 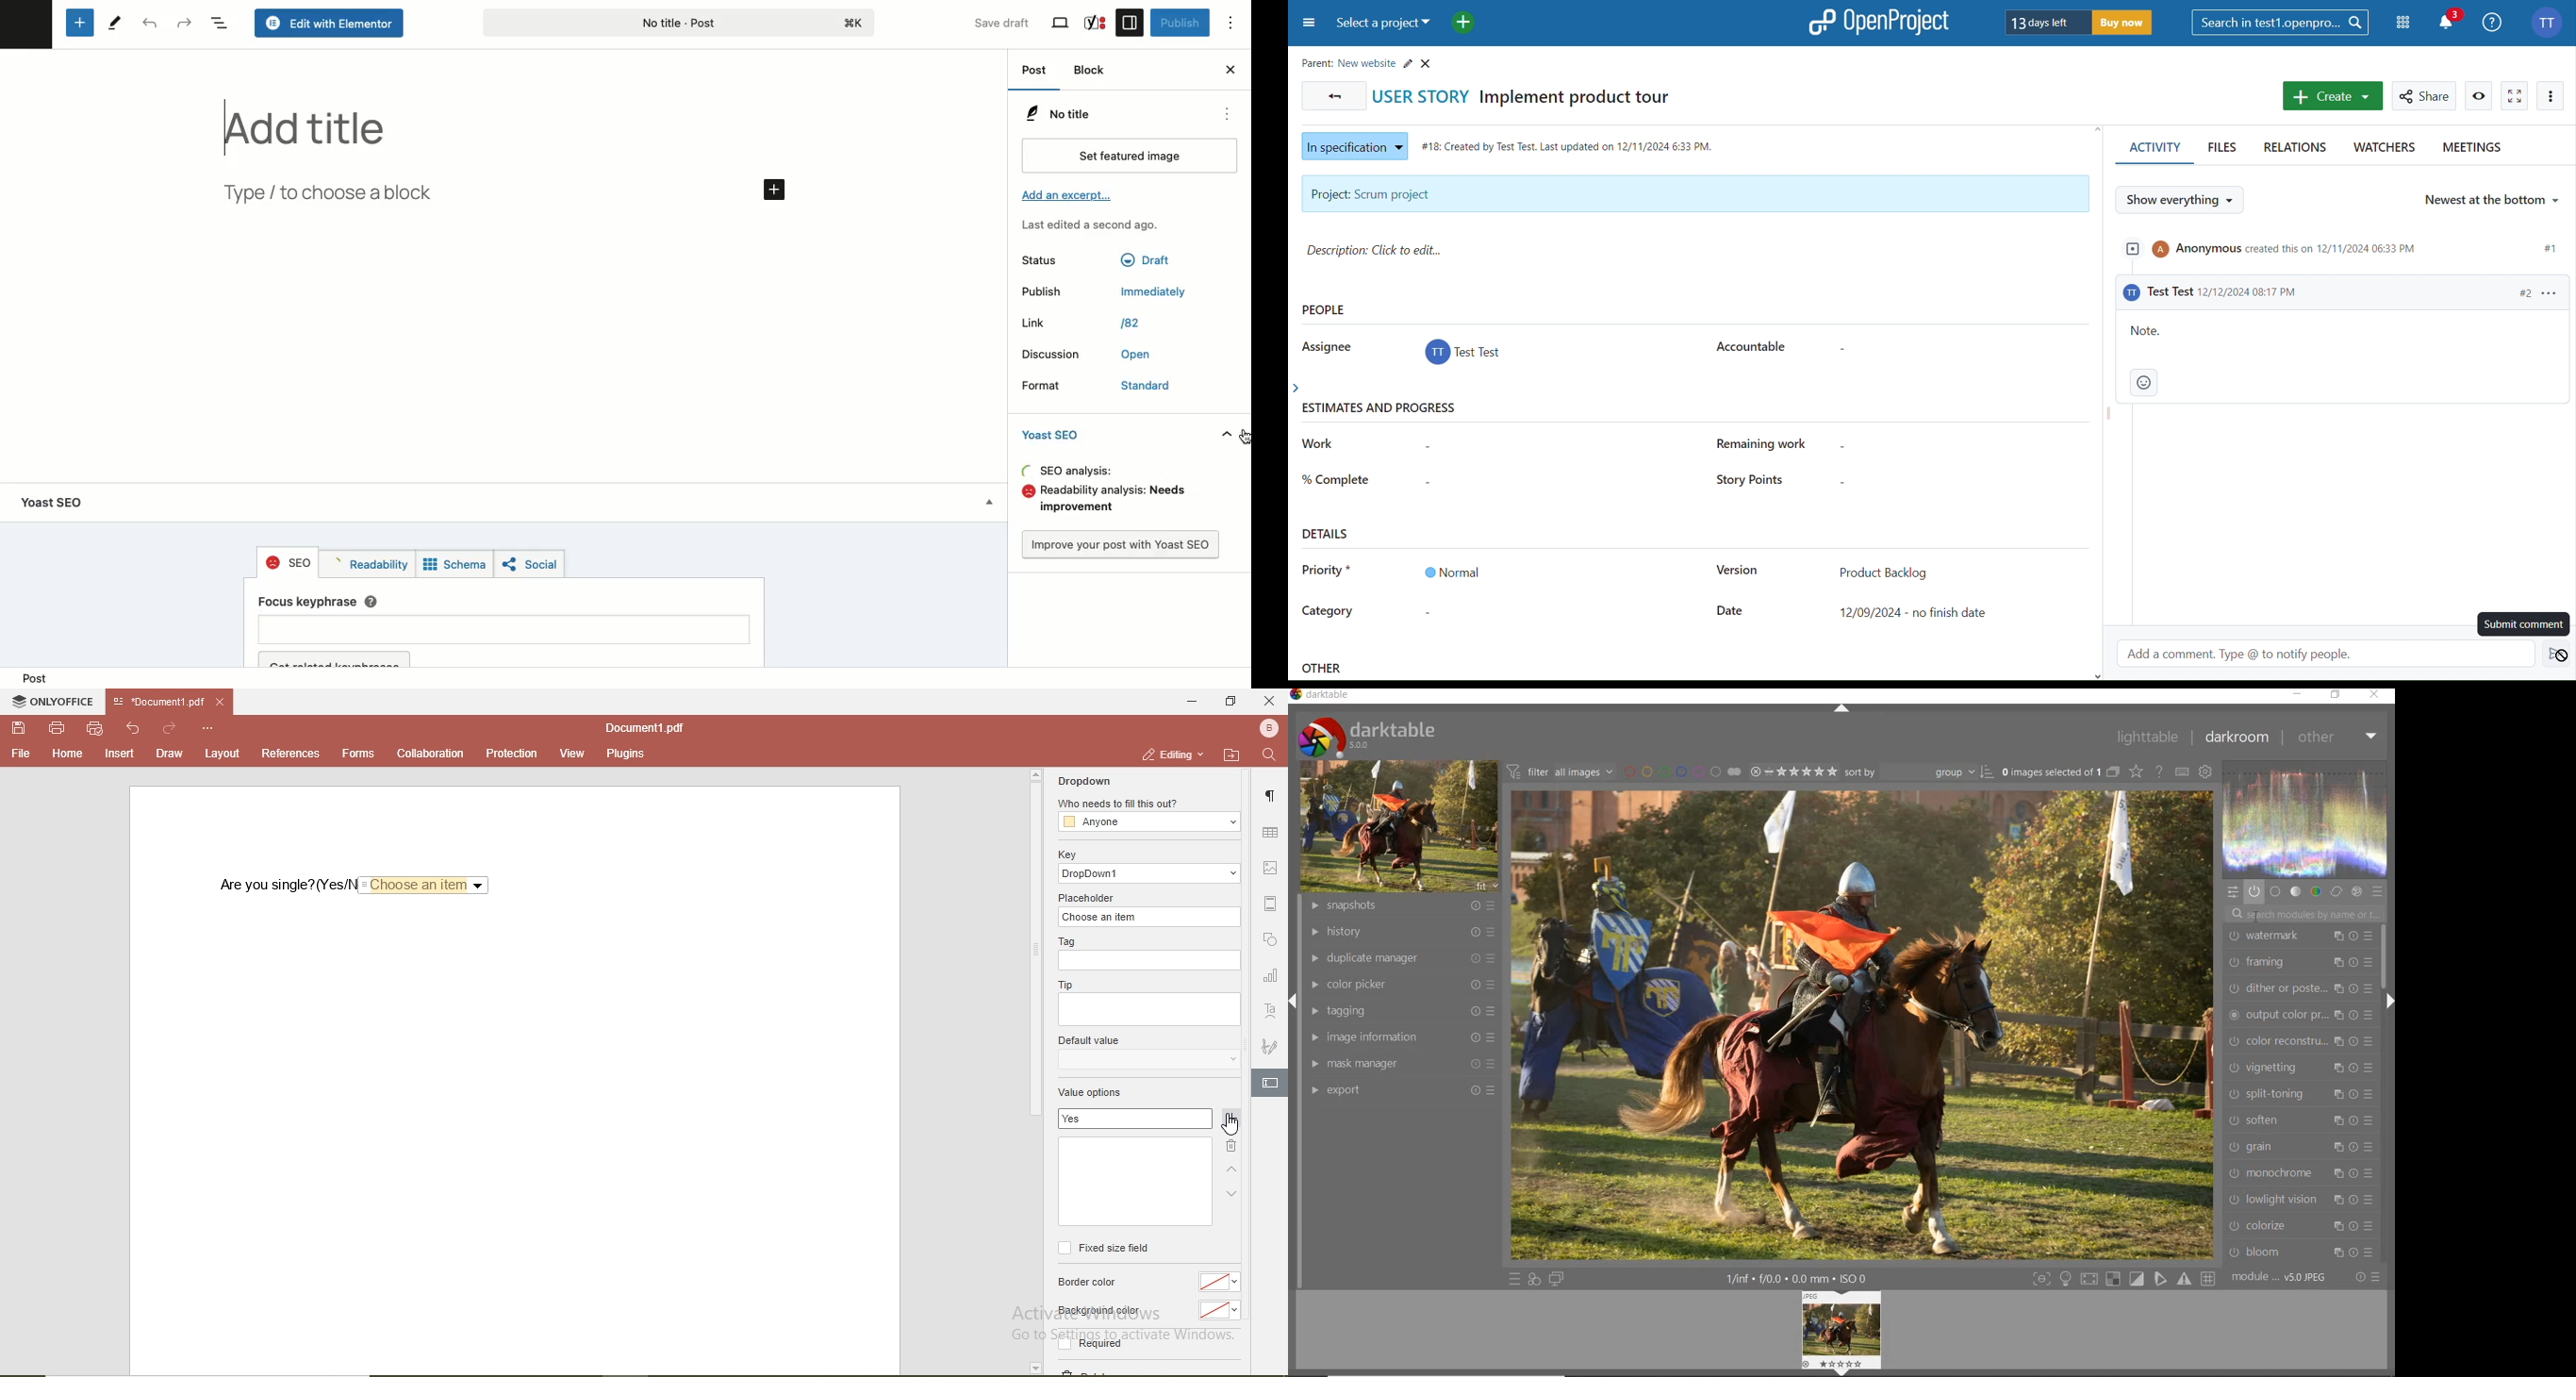 I want to click on Undo, so click(x=148, y=24).